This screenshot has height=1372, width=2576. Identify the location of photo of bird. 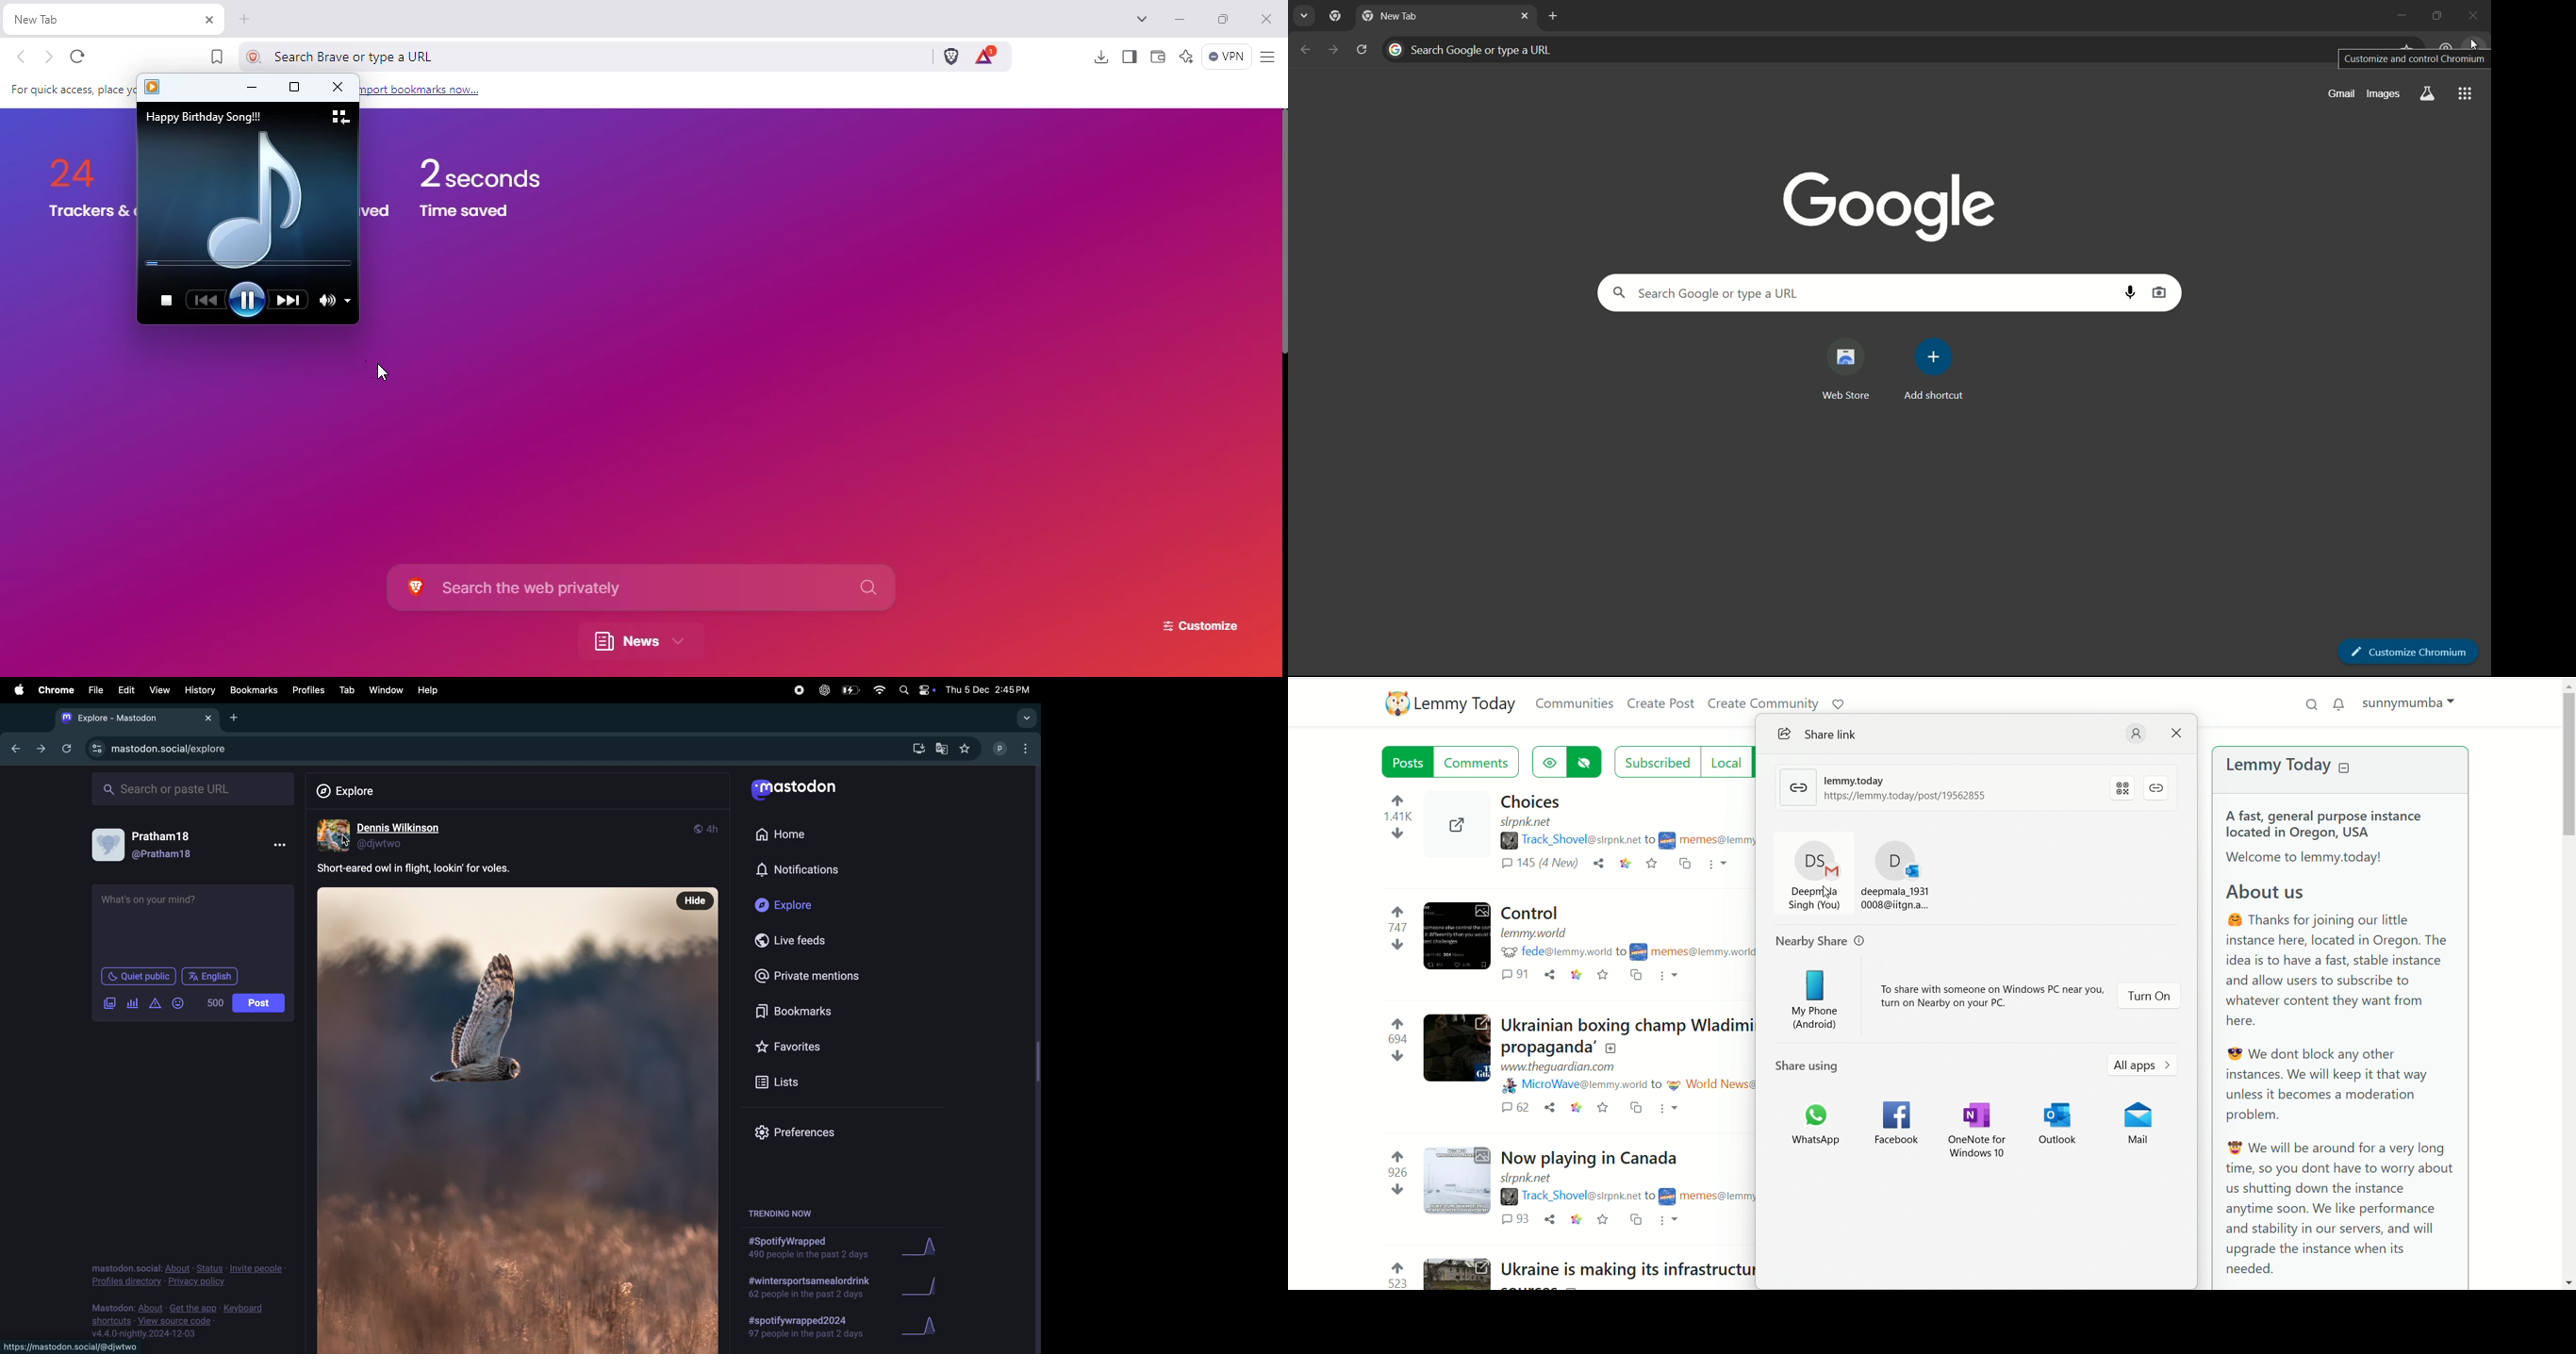
(517, 1120).